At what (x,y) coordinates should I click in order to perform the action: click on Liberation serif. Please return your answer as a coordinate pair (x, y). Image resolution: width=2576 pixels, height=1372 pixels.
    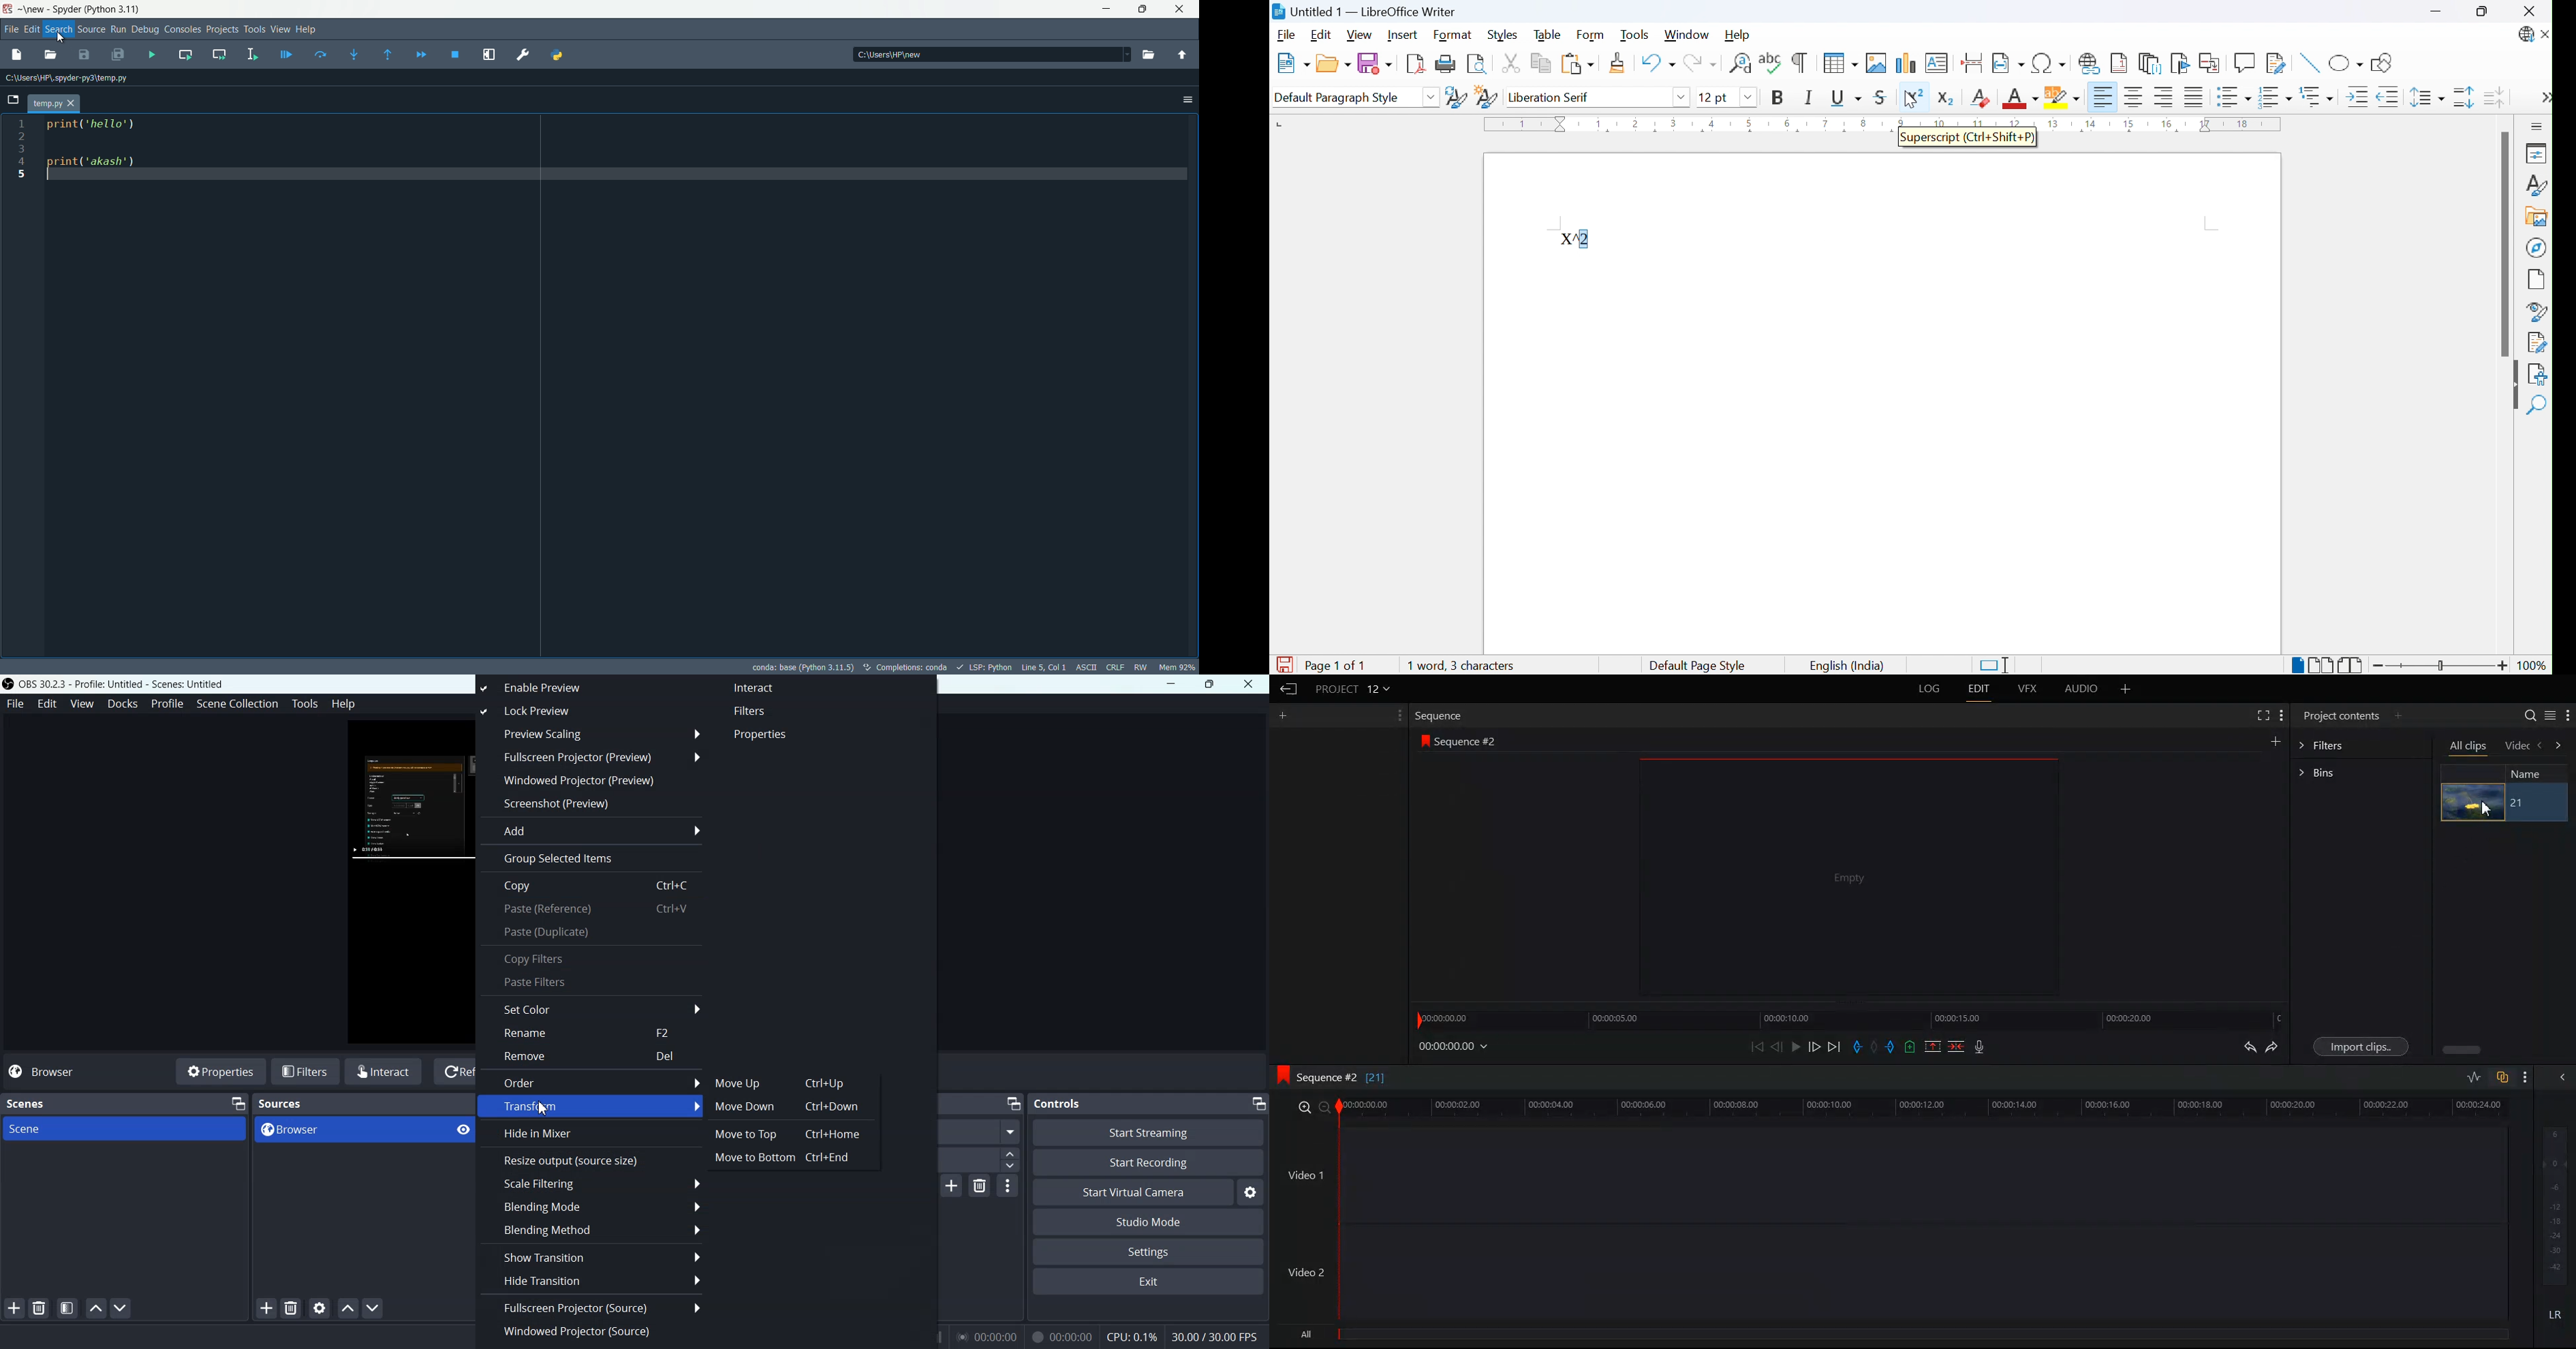
    Looking at the image, I should click on (1552, 97).